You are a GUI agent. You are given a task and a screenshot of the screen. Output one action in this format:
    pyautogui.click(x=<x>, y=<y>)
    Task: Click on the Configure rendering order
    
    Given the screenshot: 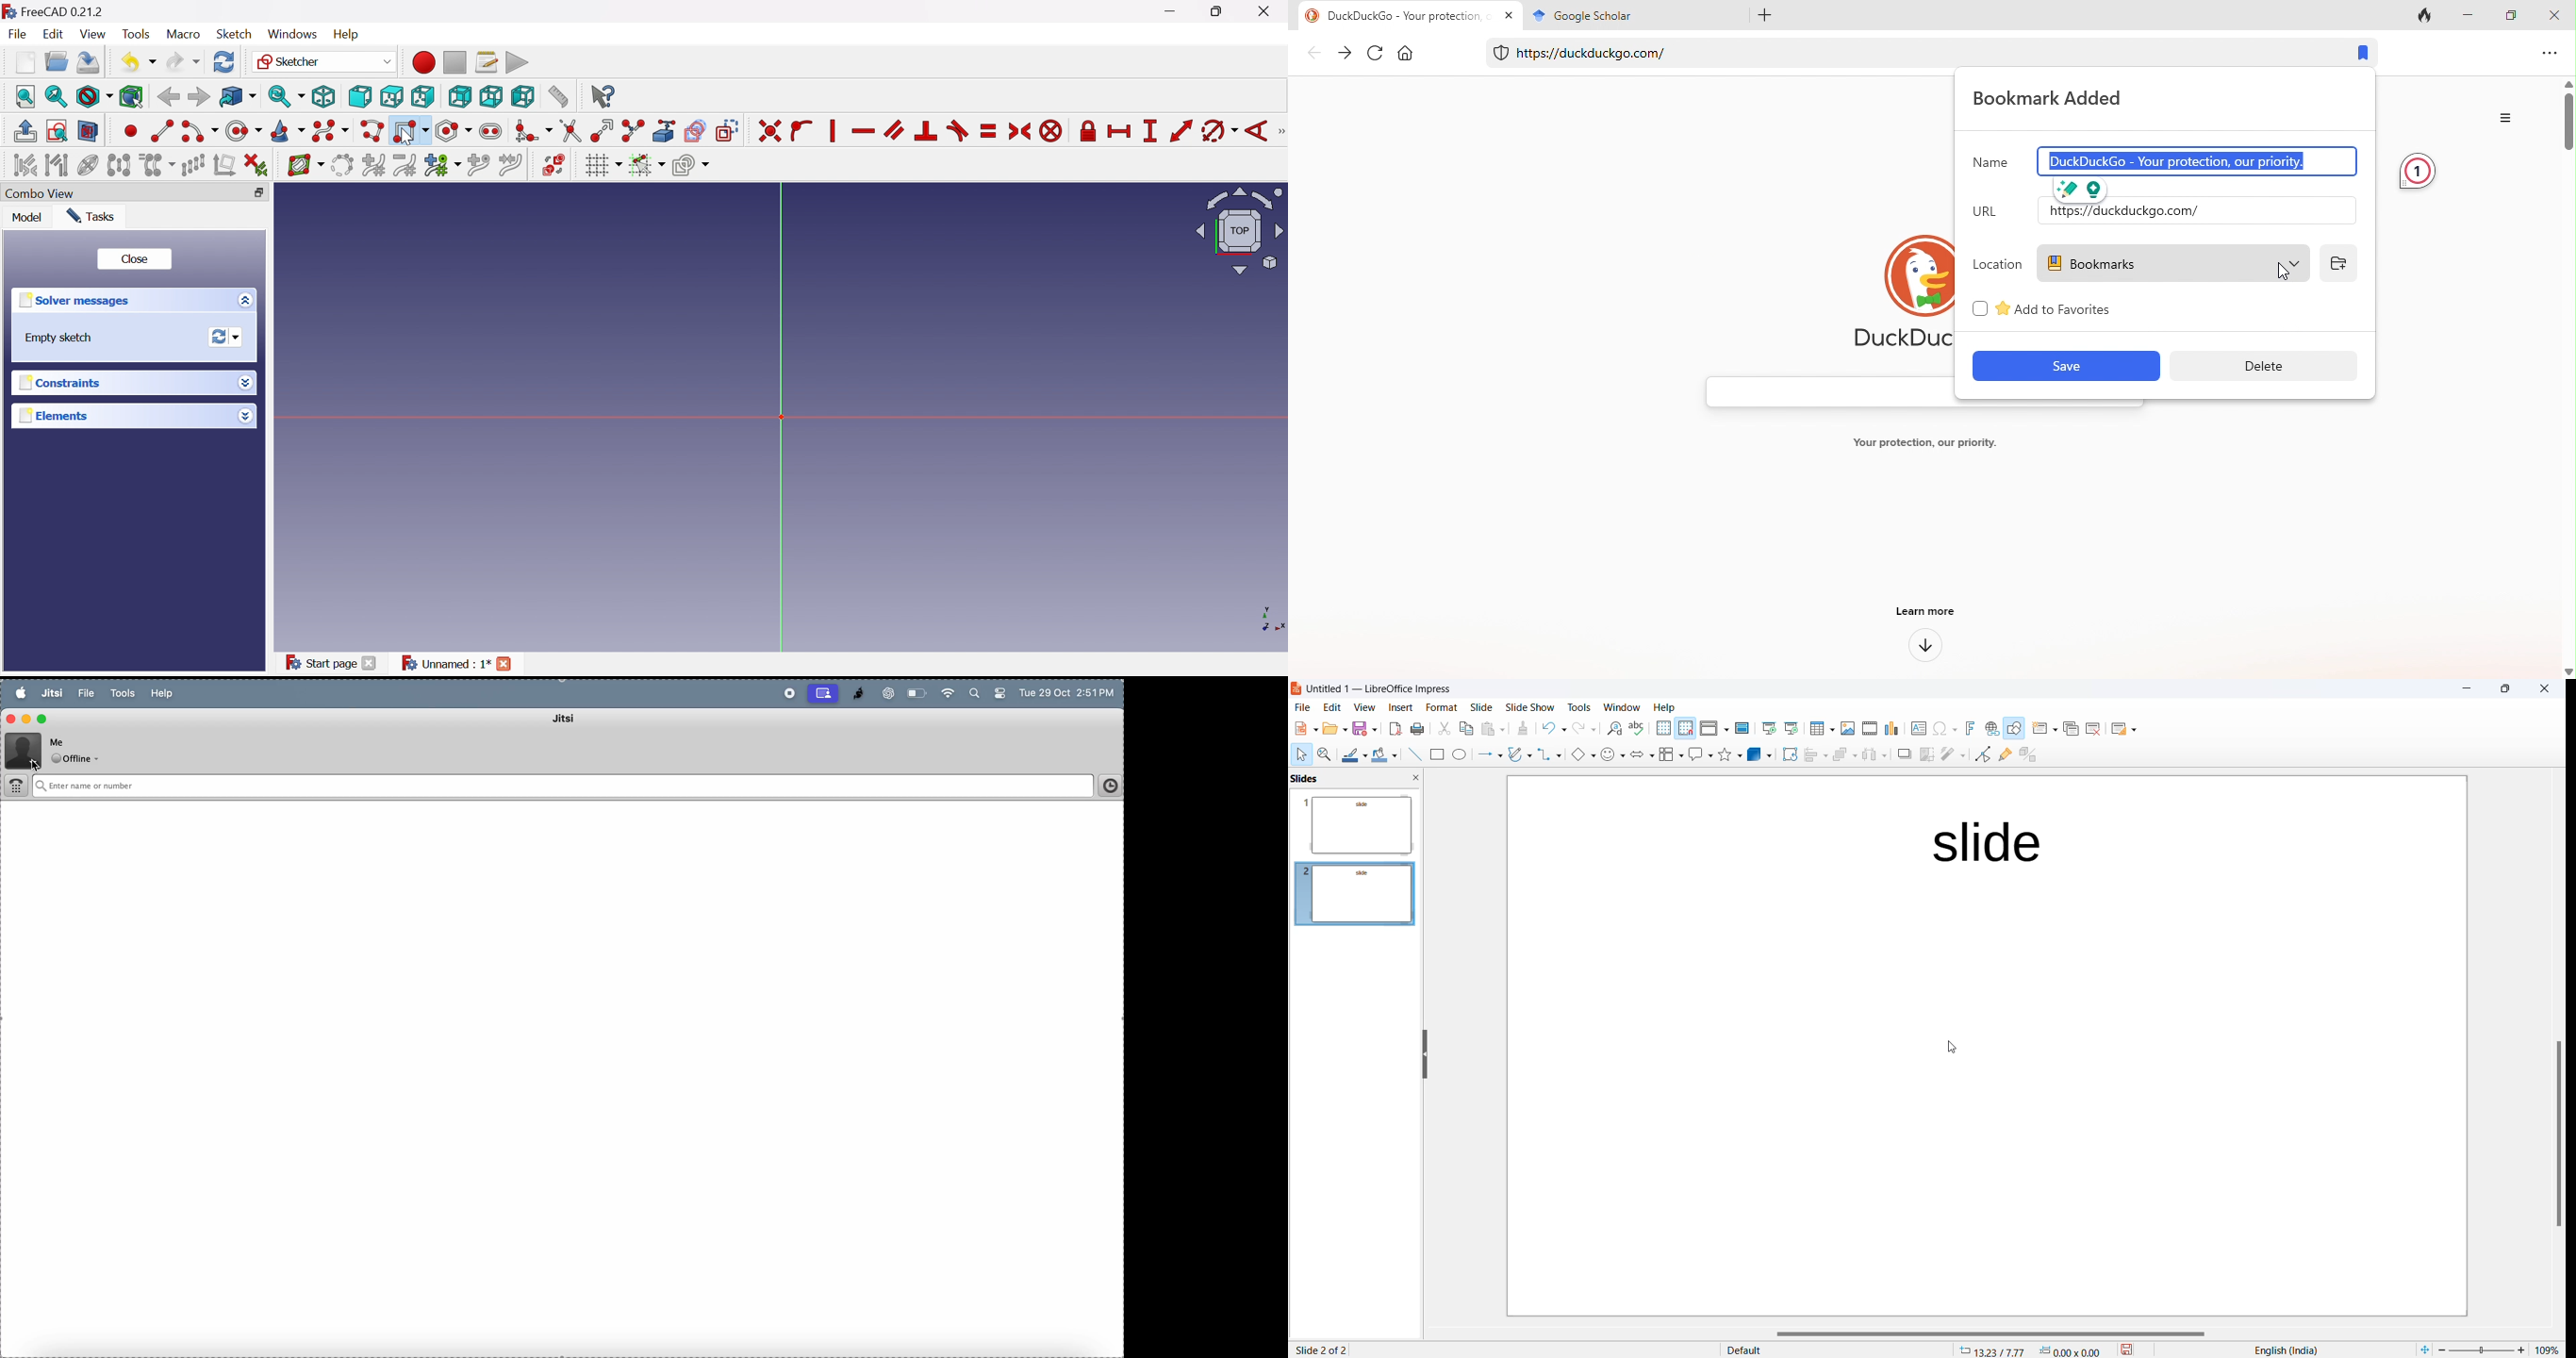 What is the action you would take?
    pyautogui.click(x=690, y=164)
    